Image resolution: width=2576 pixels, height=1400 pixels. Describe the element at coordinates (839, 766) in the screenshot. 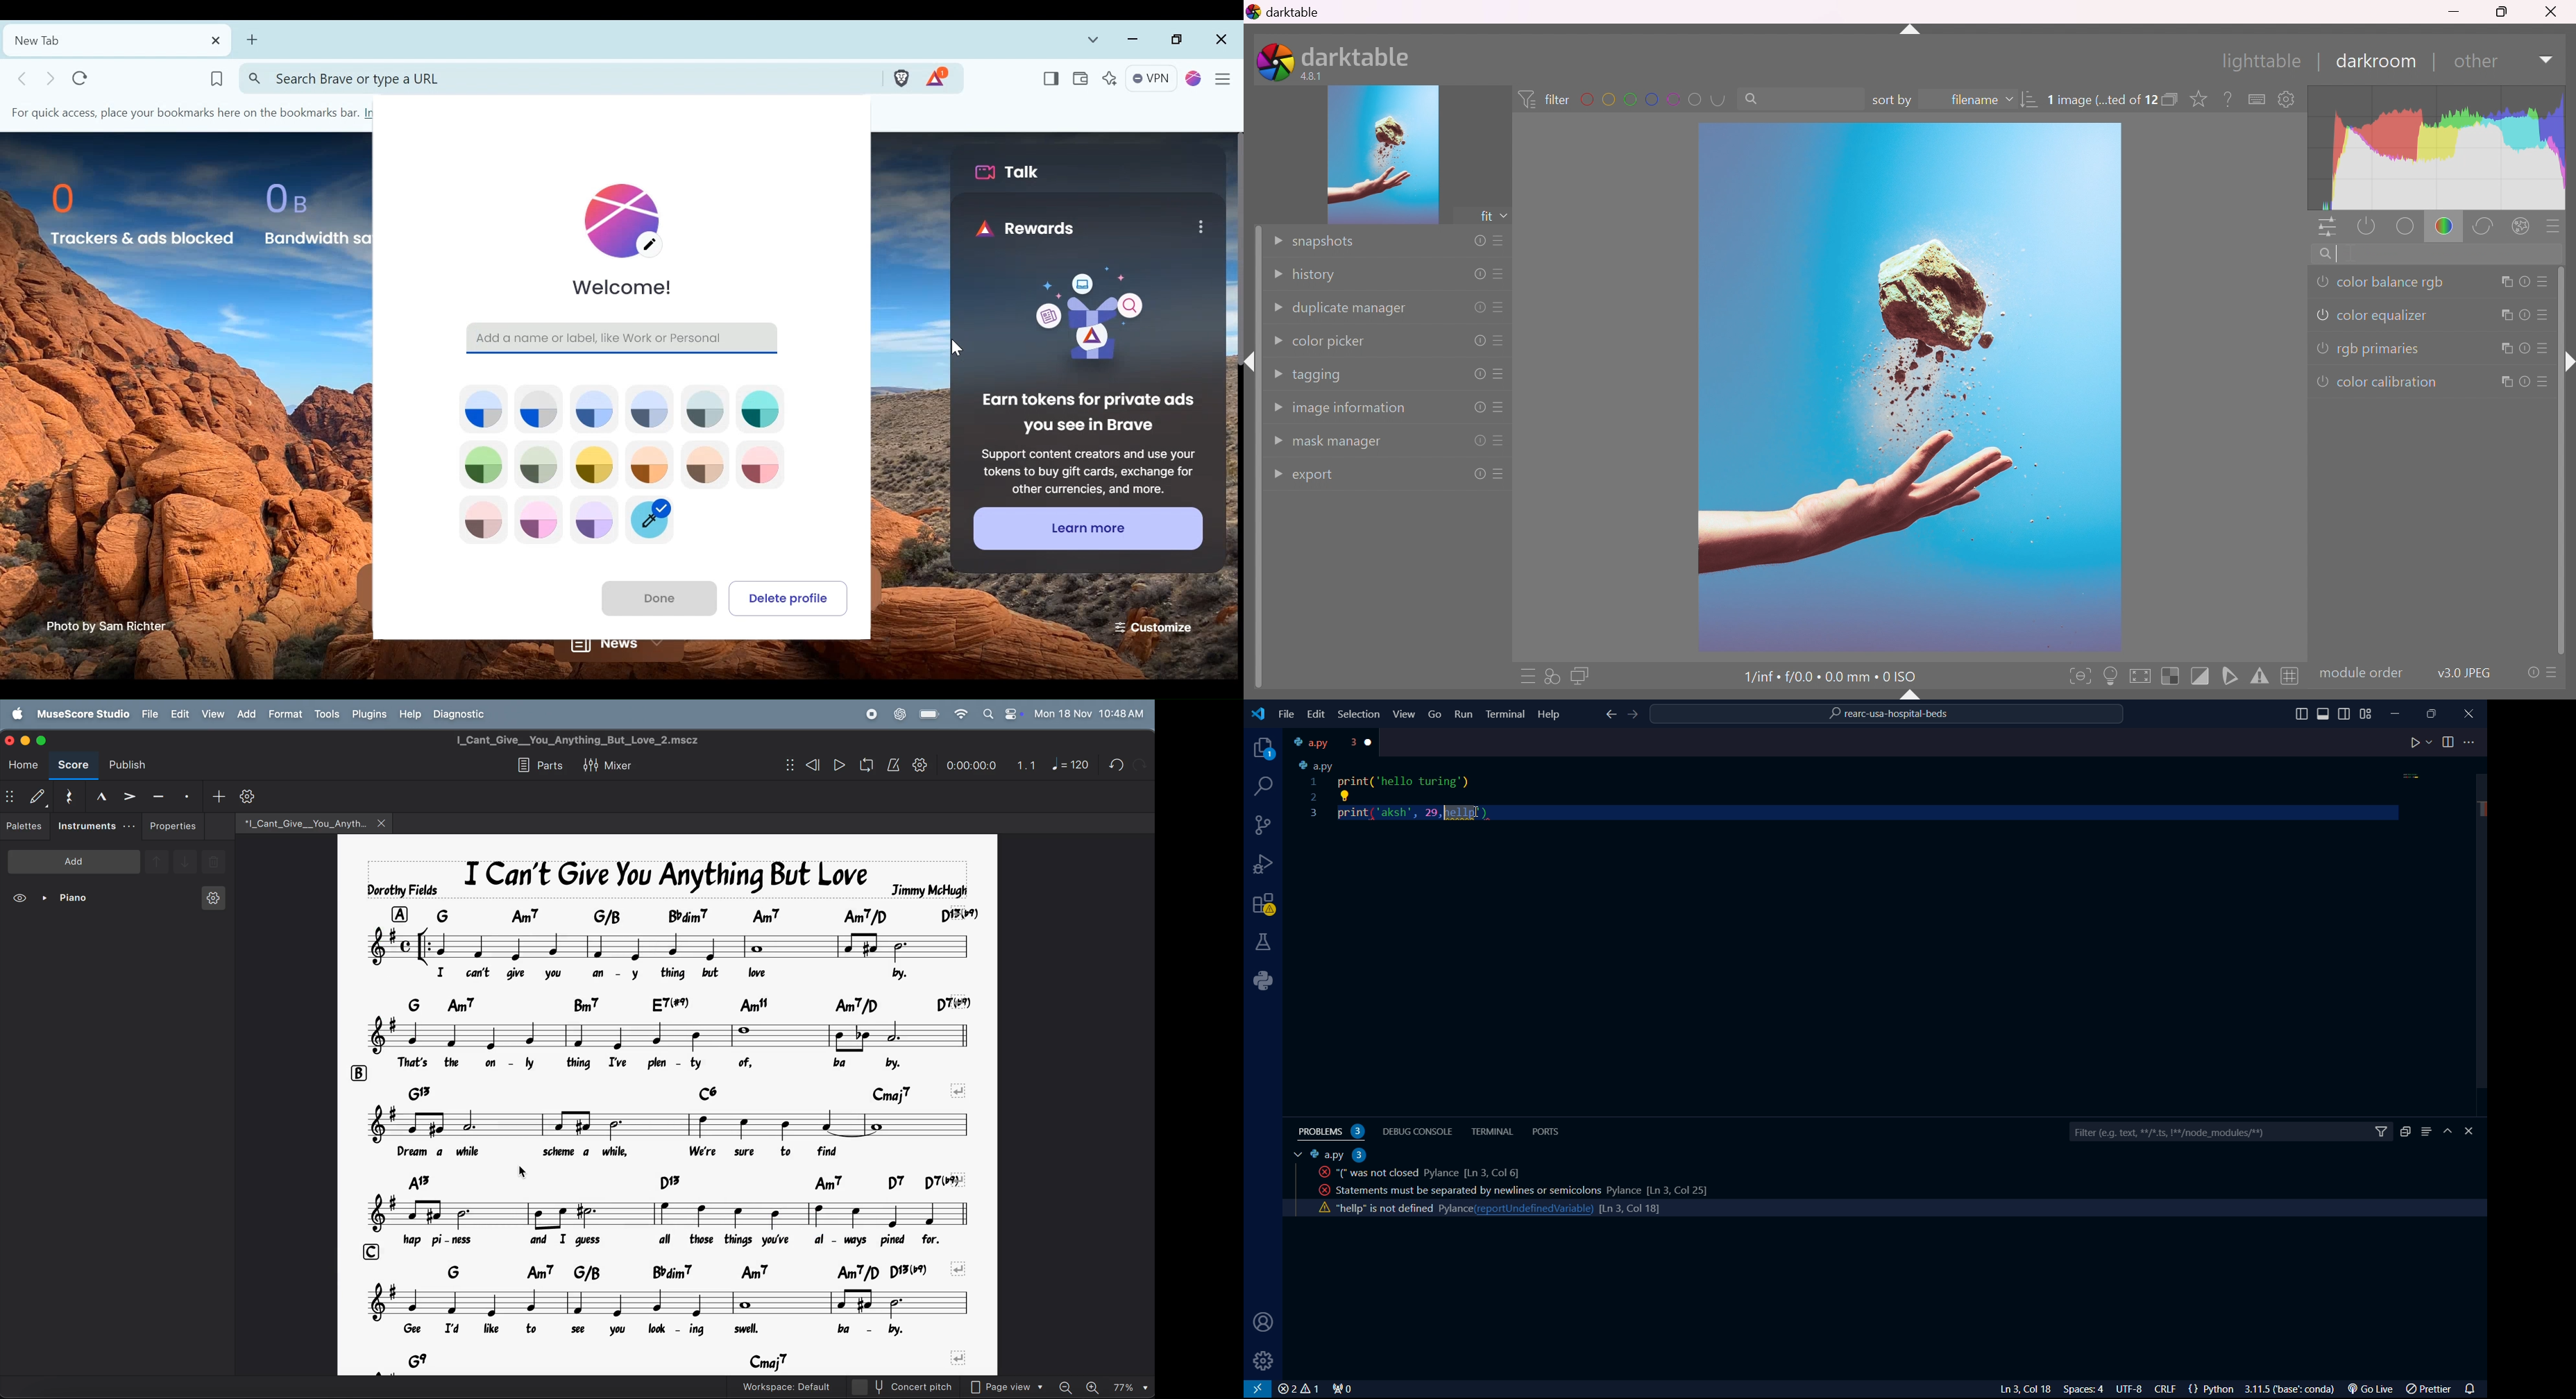

I see `play` at that location.